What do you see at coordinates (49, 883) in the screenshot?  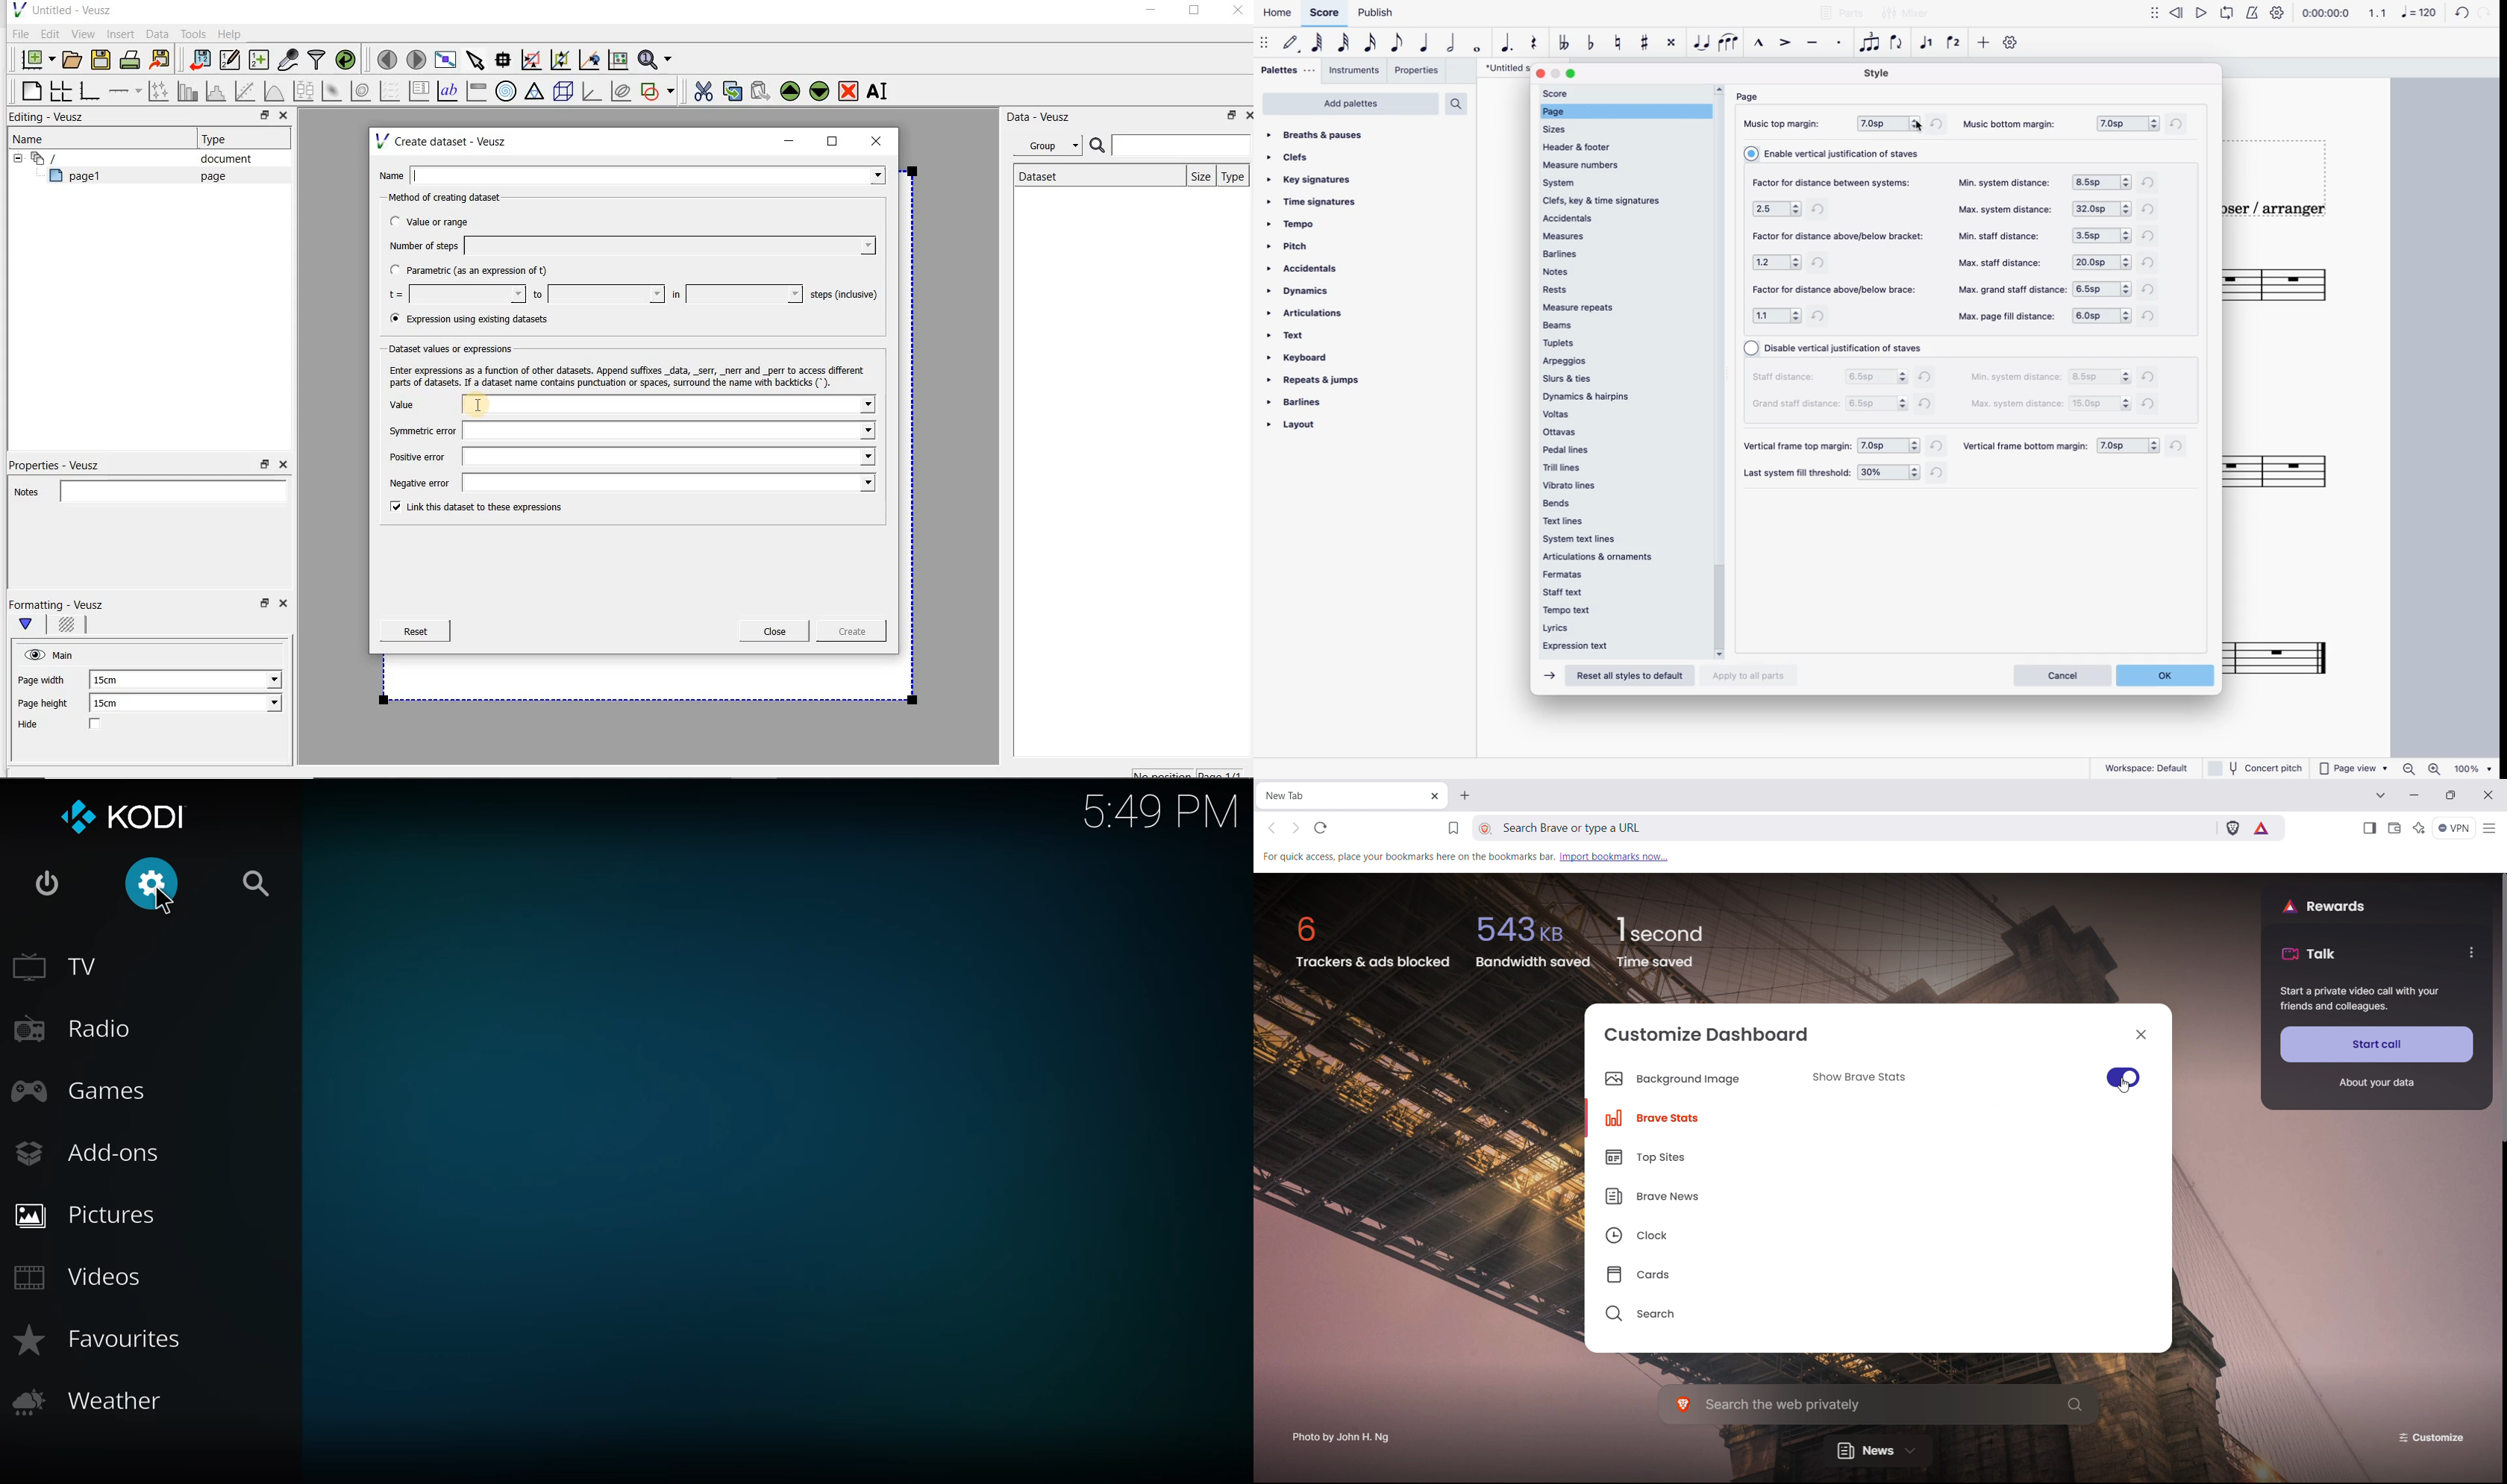 I see `power` at bounding box center [49, 883].